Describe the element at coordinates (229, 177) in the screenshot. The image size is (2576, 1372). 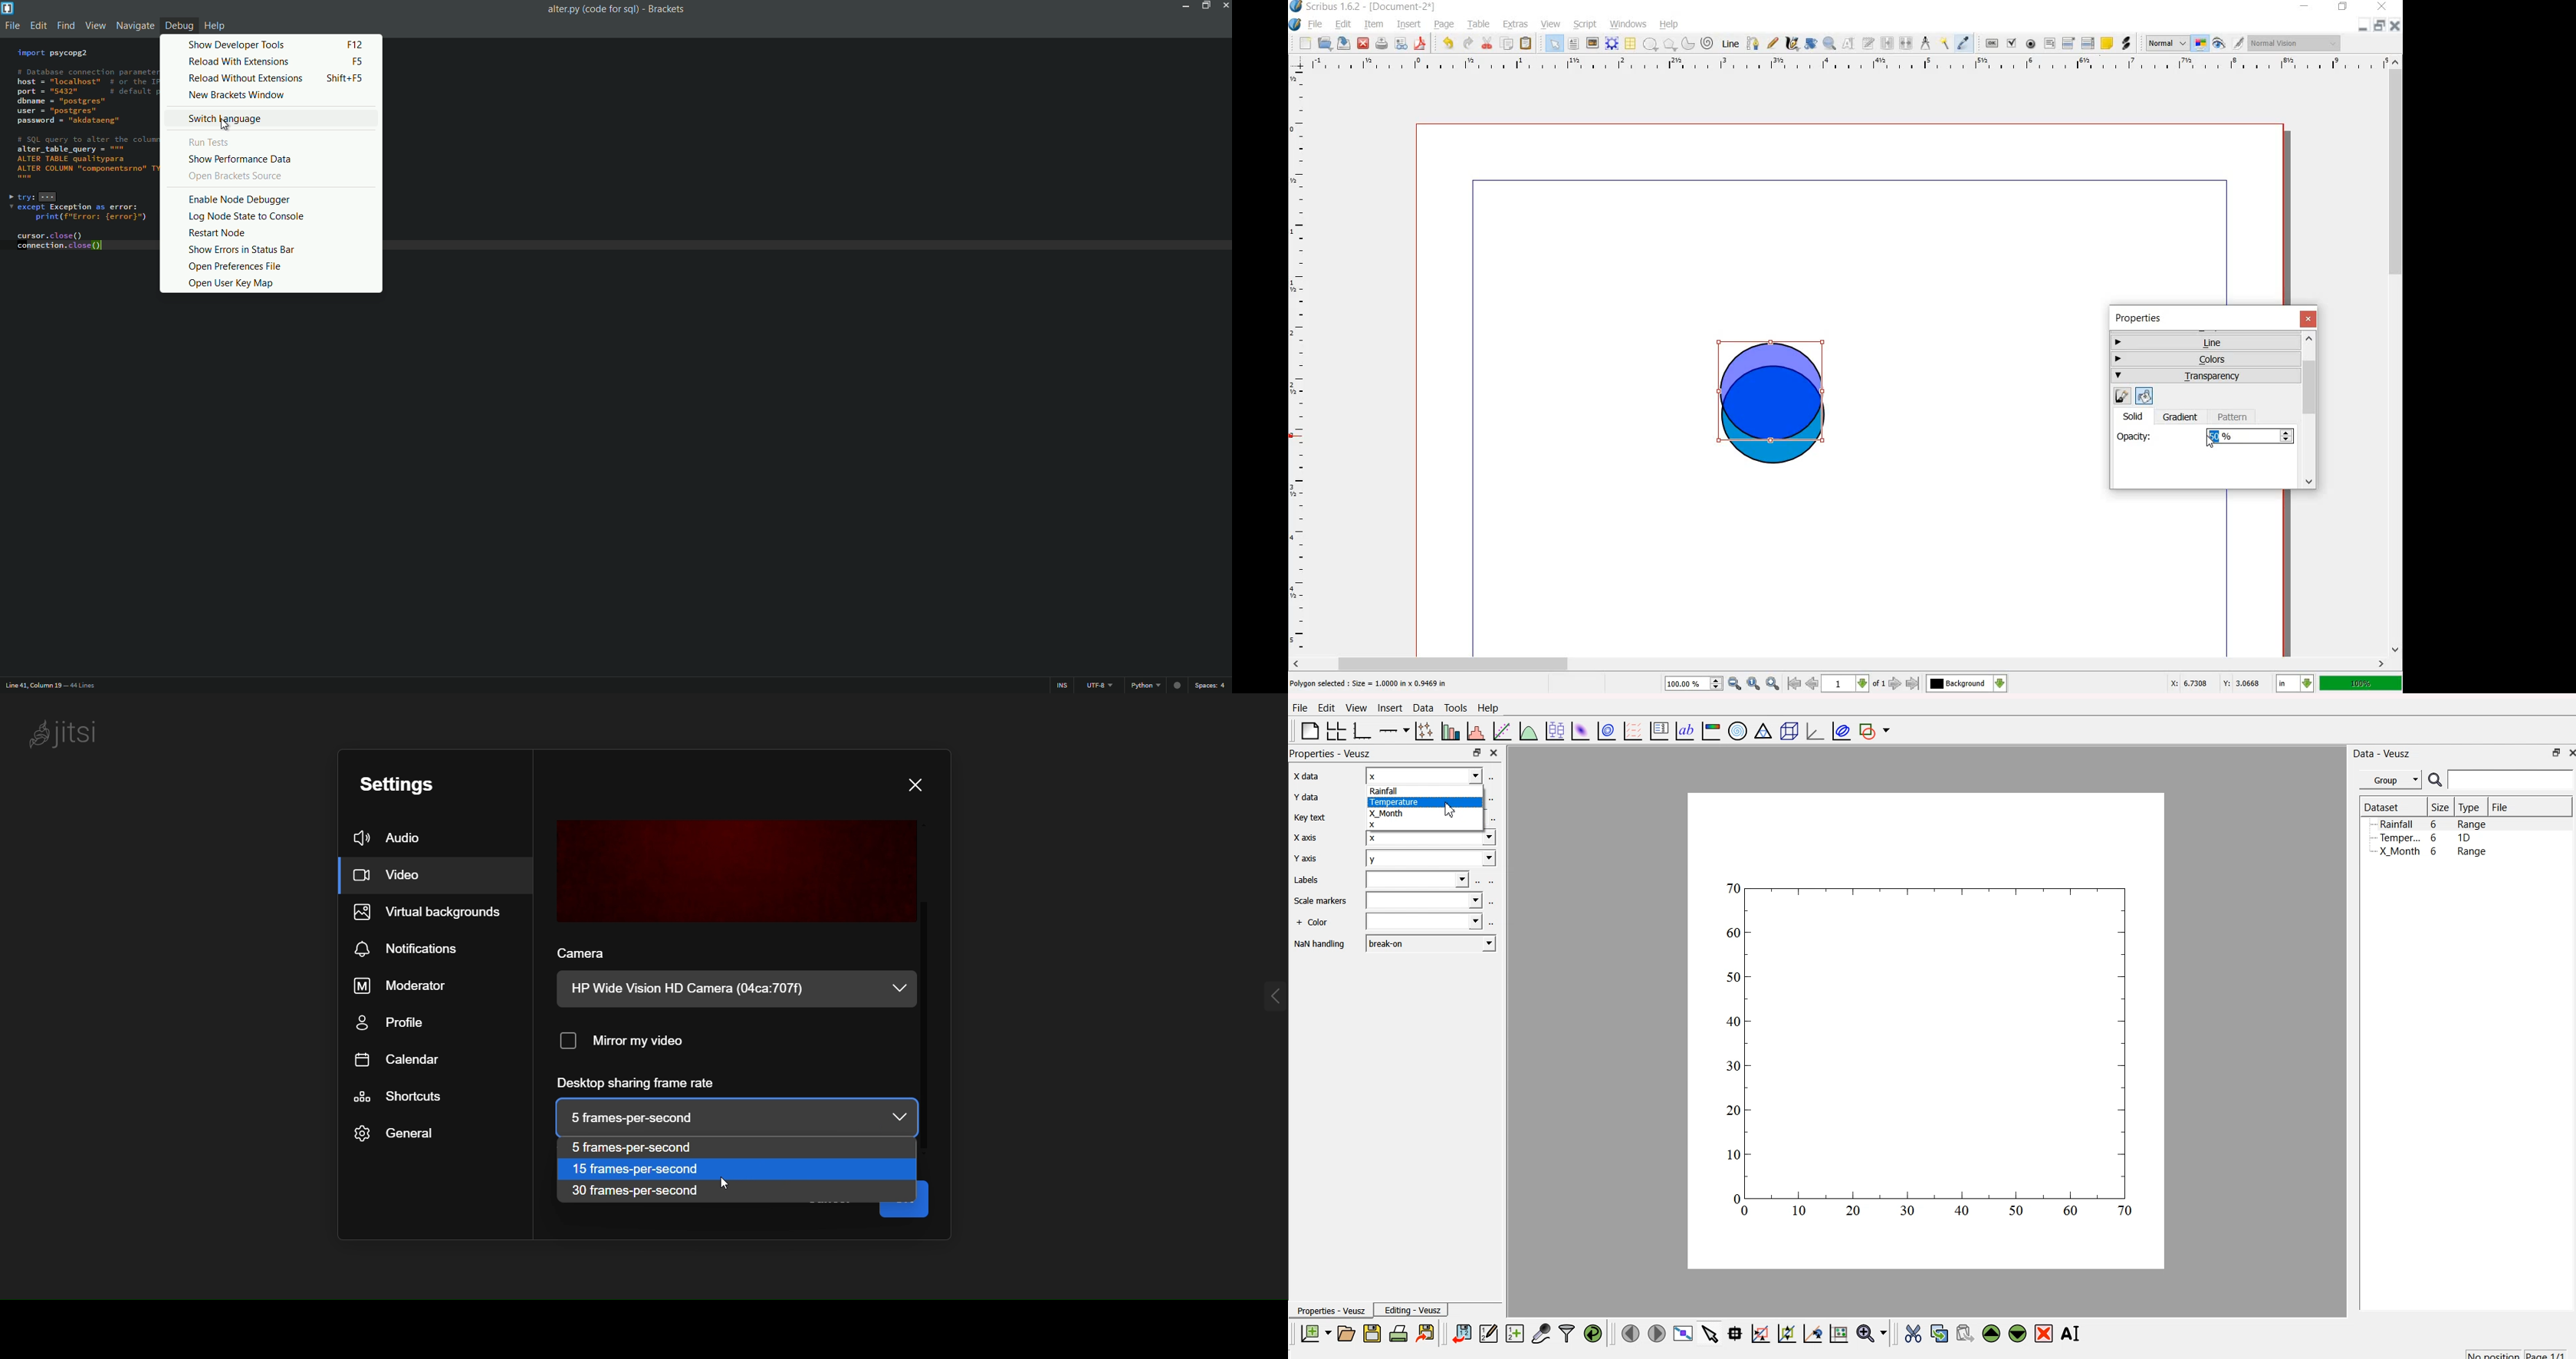
I see `` at that location.